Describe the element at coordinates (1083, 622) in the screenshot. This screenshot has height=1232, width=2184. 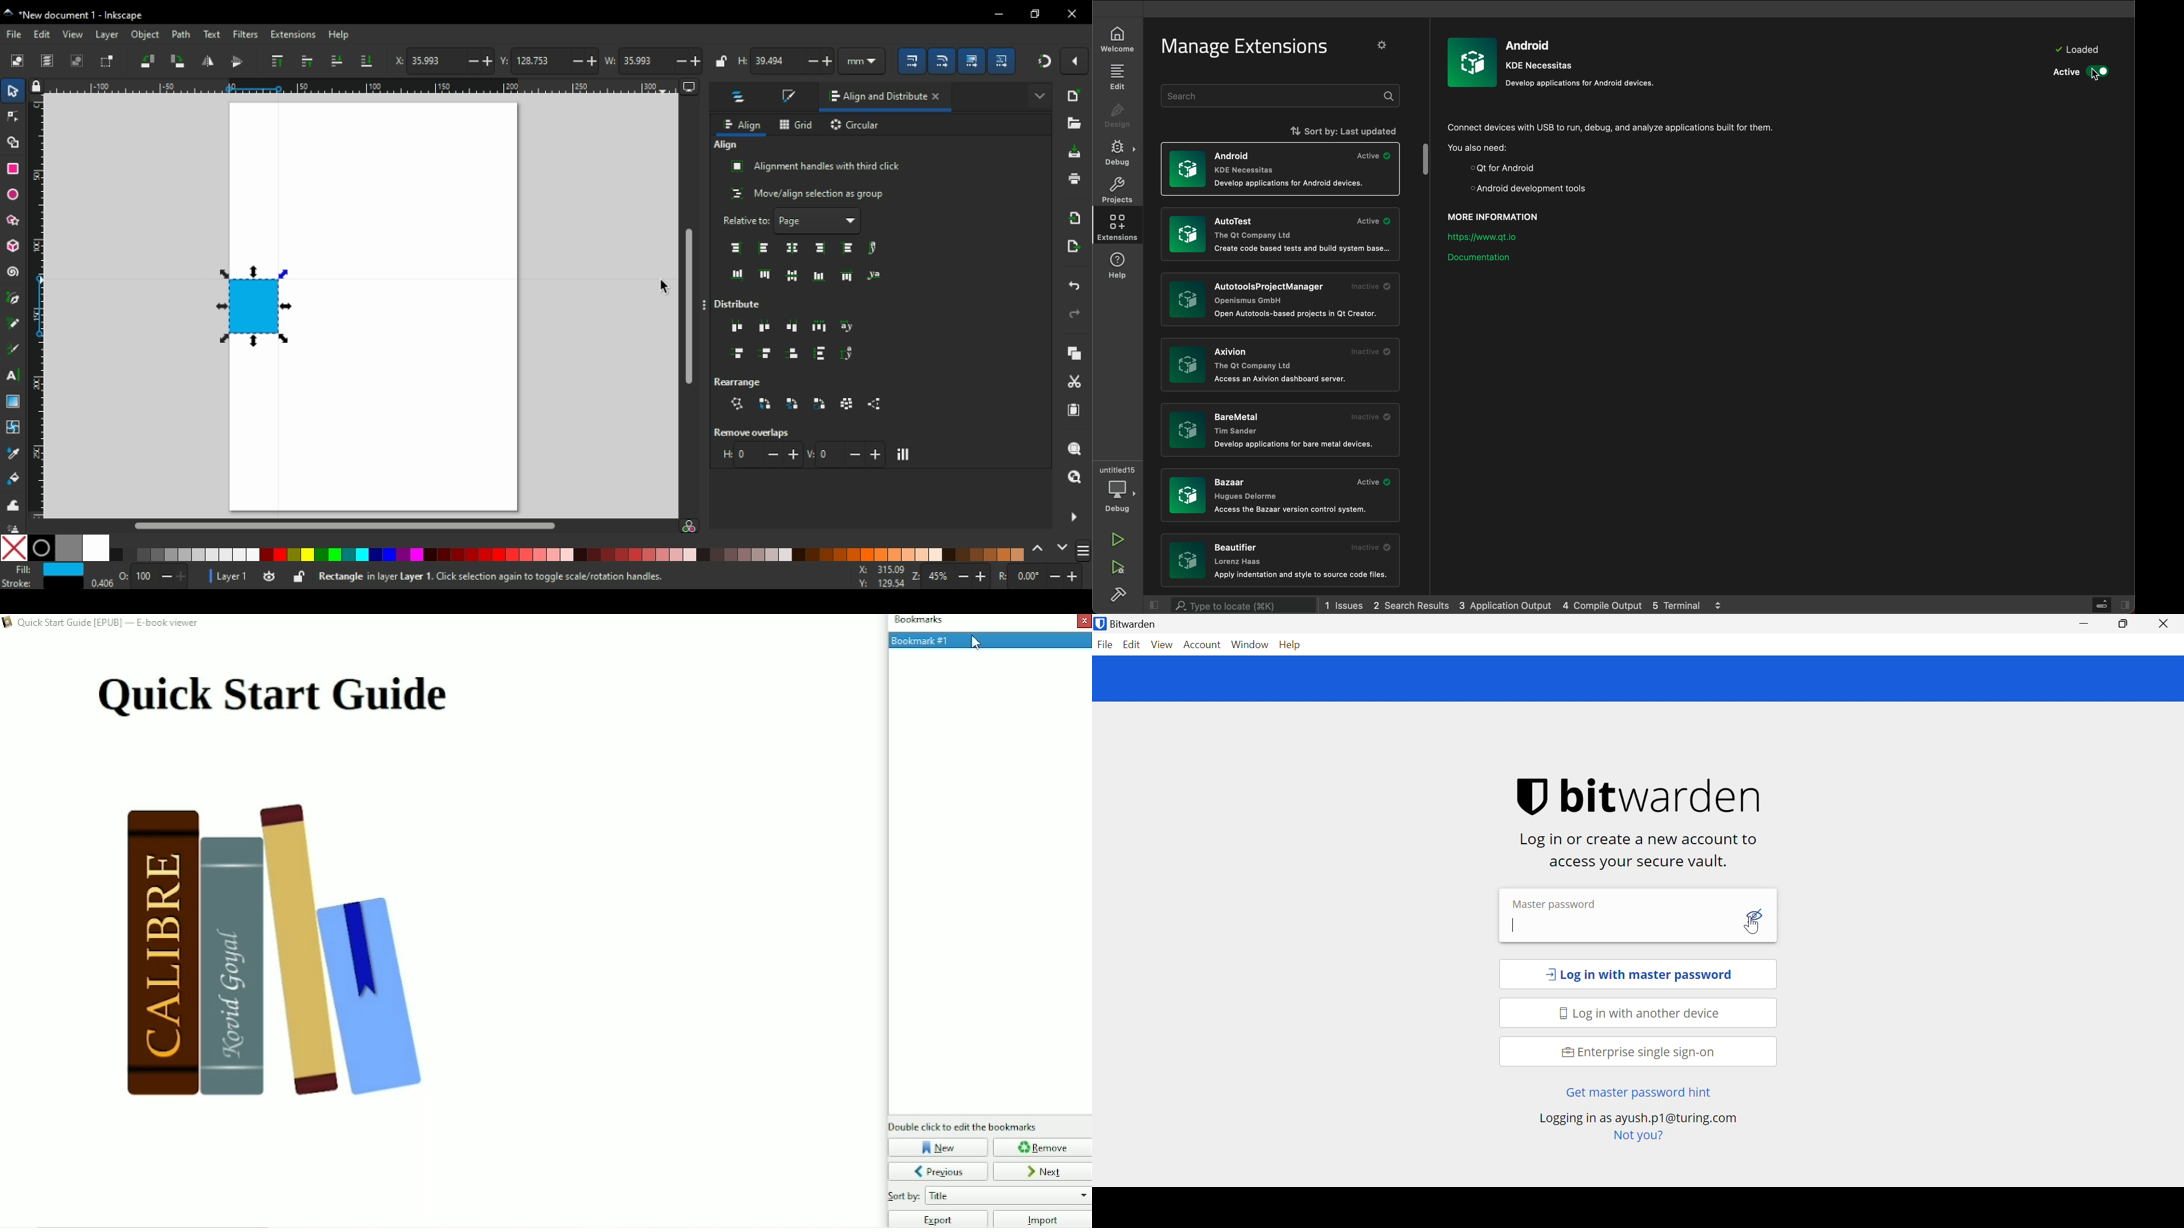
I see `Close` at that location.